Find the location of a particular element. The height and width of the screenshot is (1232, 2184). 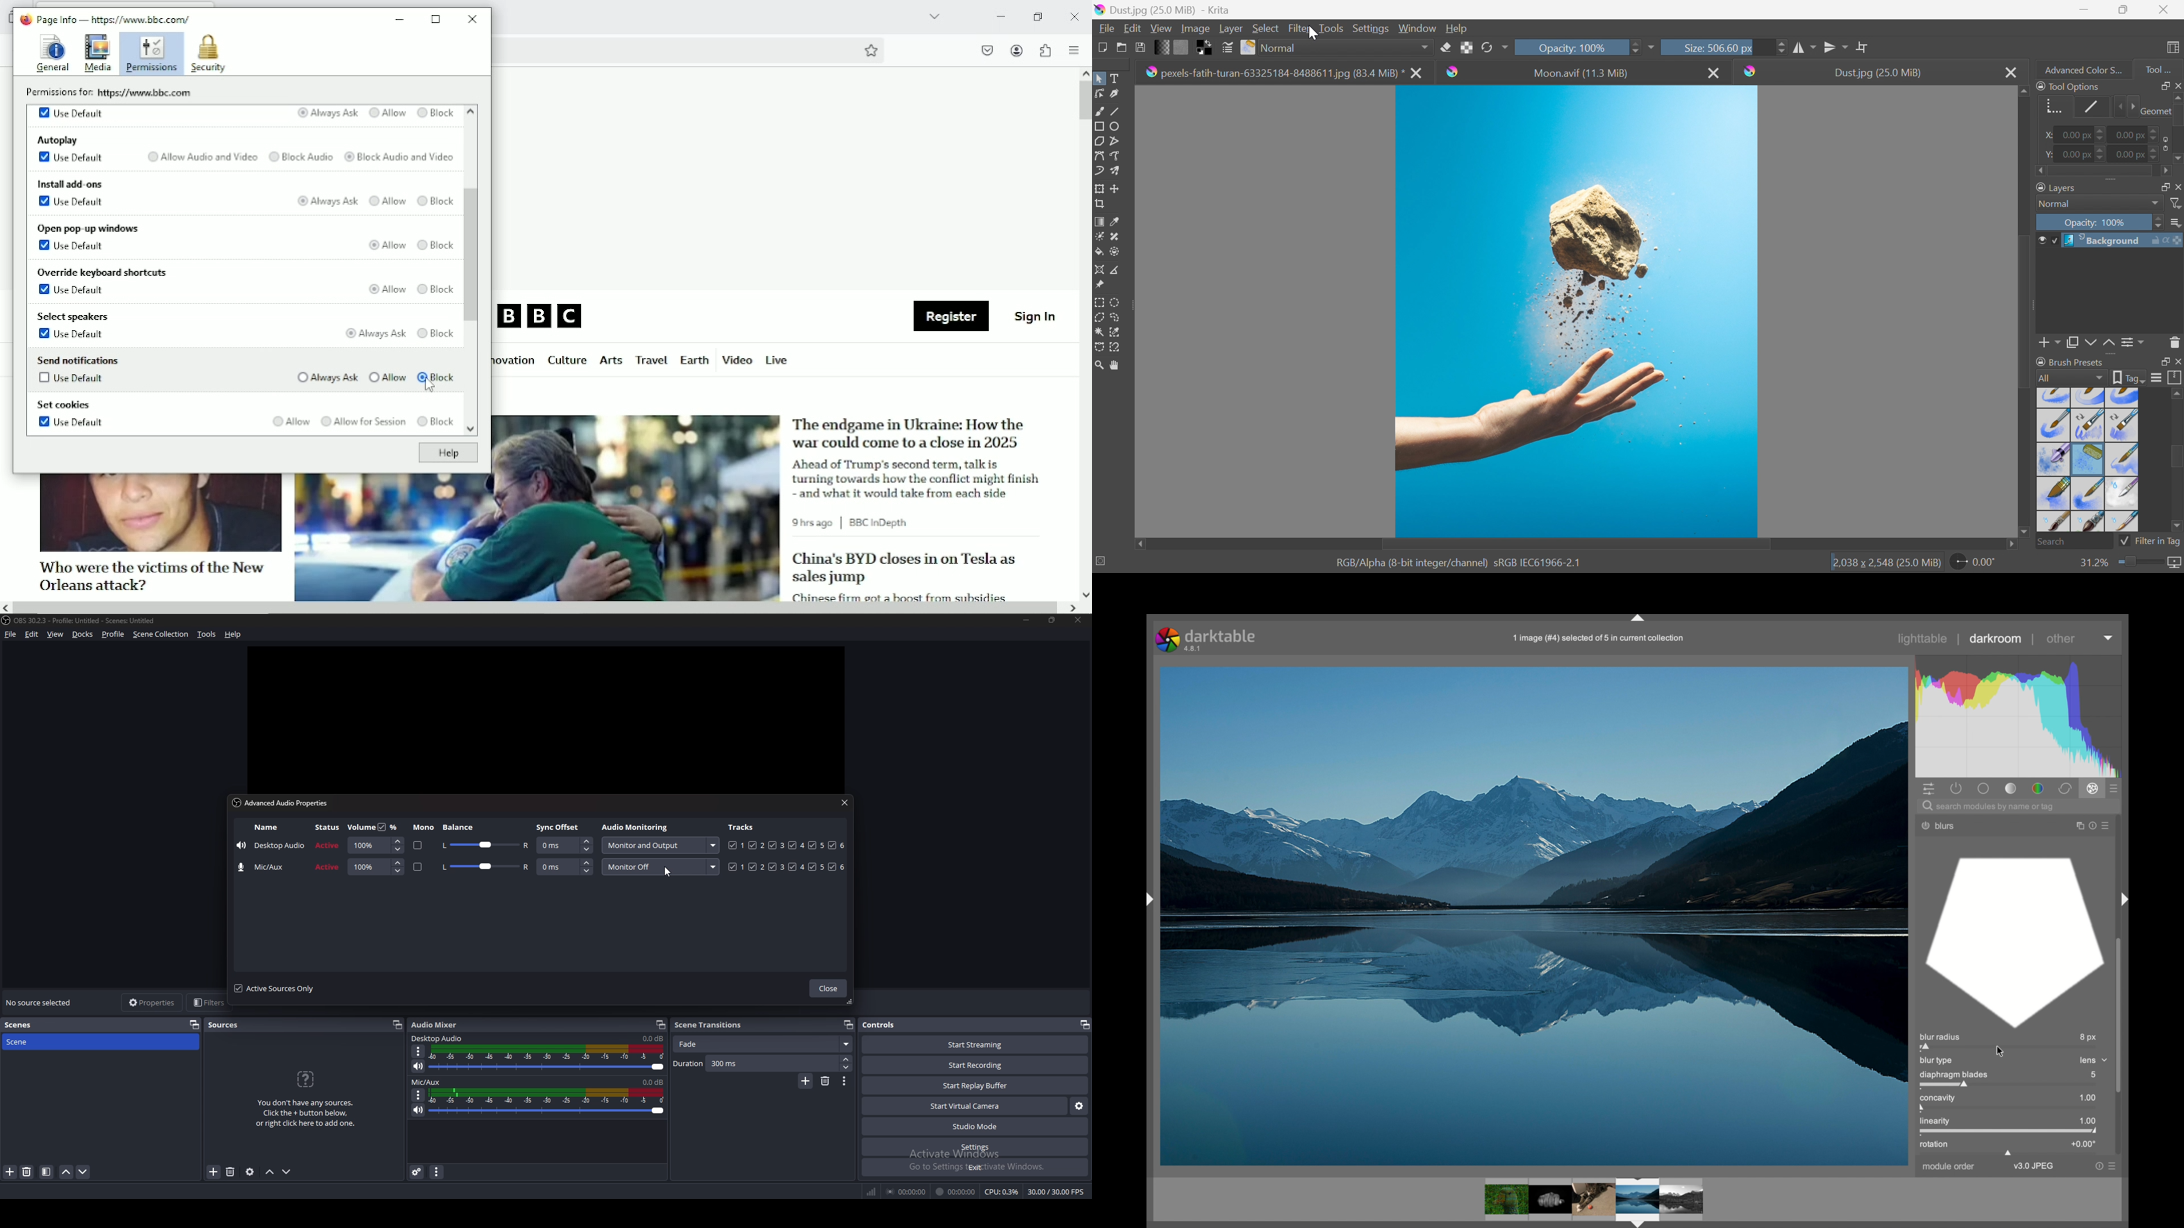

blur diaphragm blades is located at coordinates (2014, 941).